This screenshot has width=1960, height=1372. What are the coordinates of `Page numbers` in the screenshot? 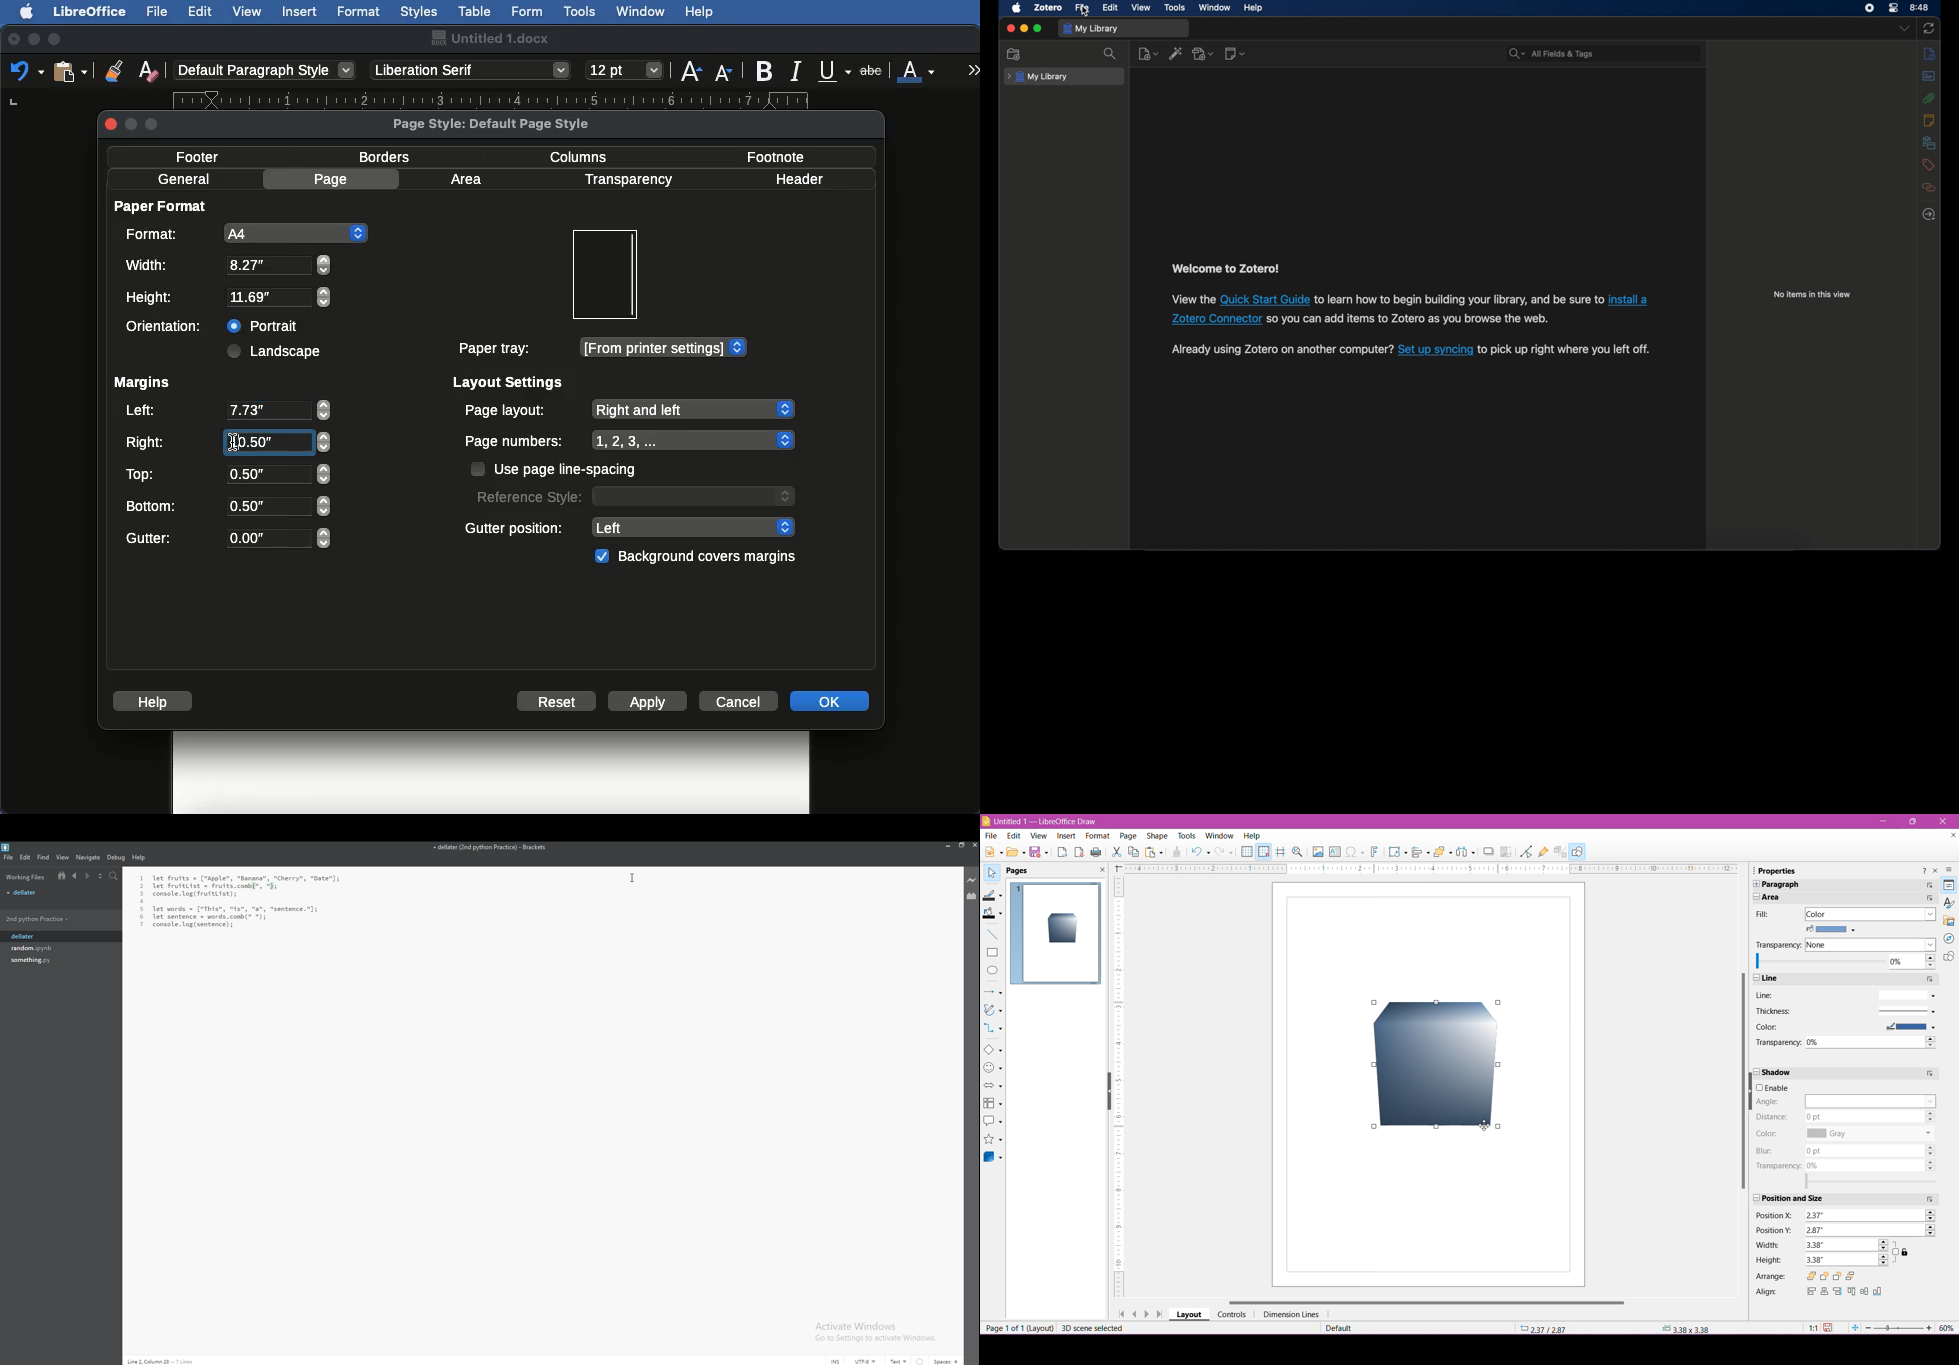 It's located at (630, 441).